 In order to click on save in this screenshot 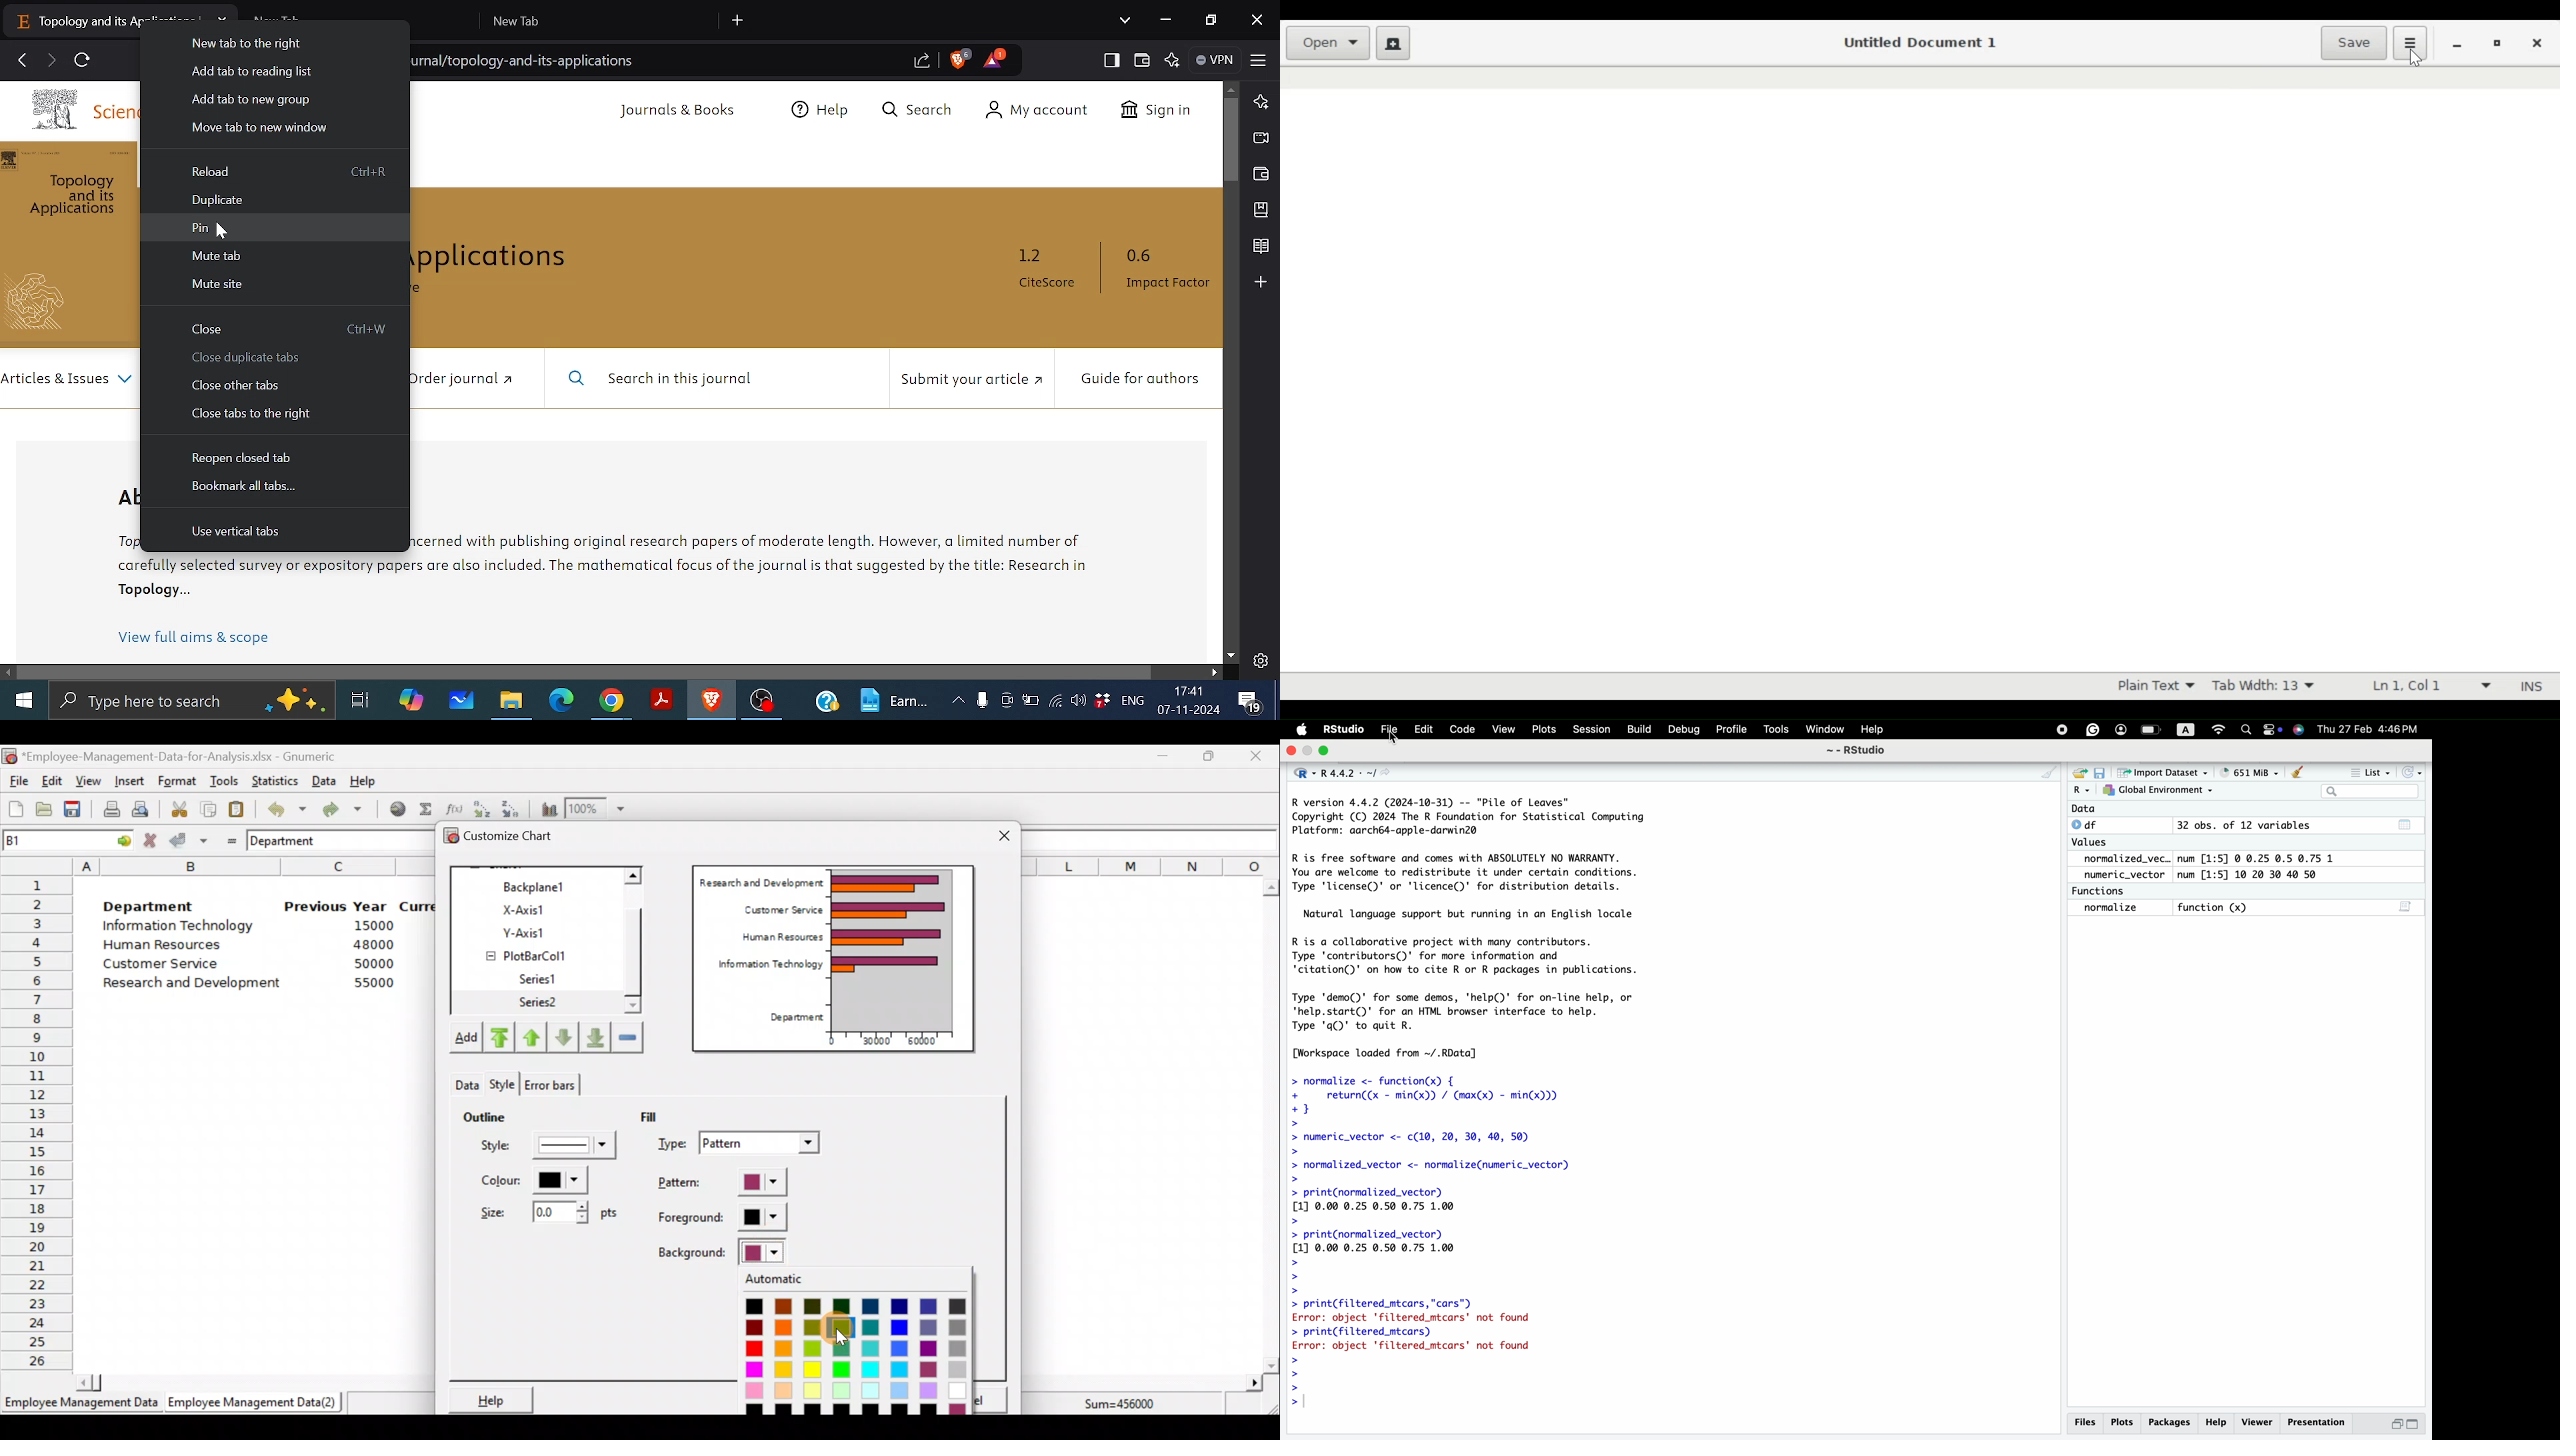, I will do `click(2101, 771)`.